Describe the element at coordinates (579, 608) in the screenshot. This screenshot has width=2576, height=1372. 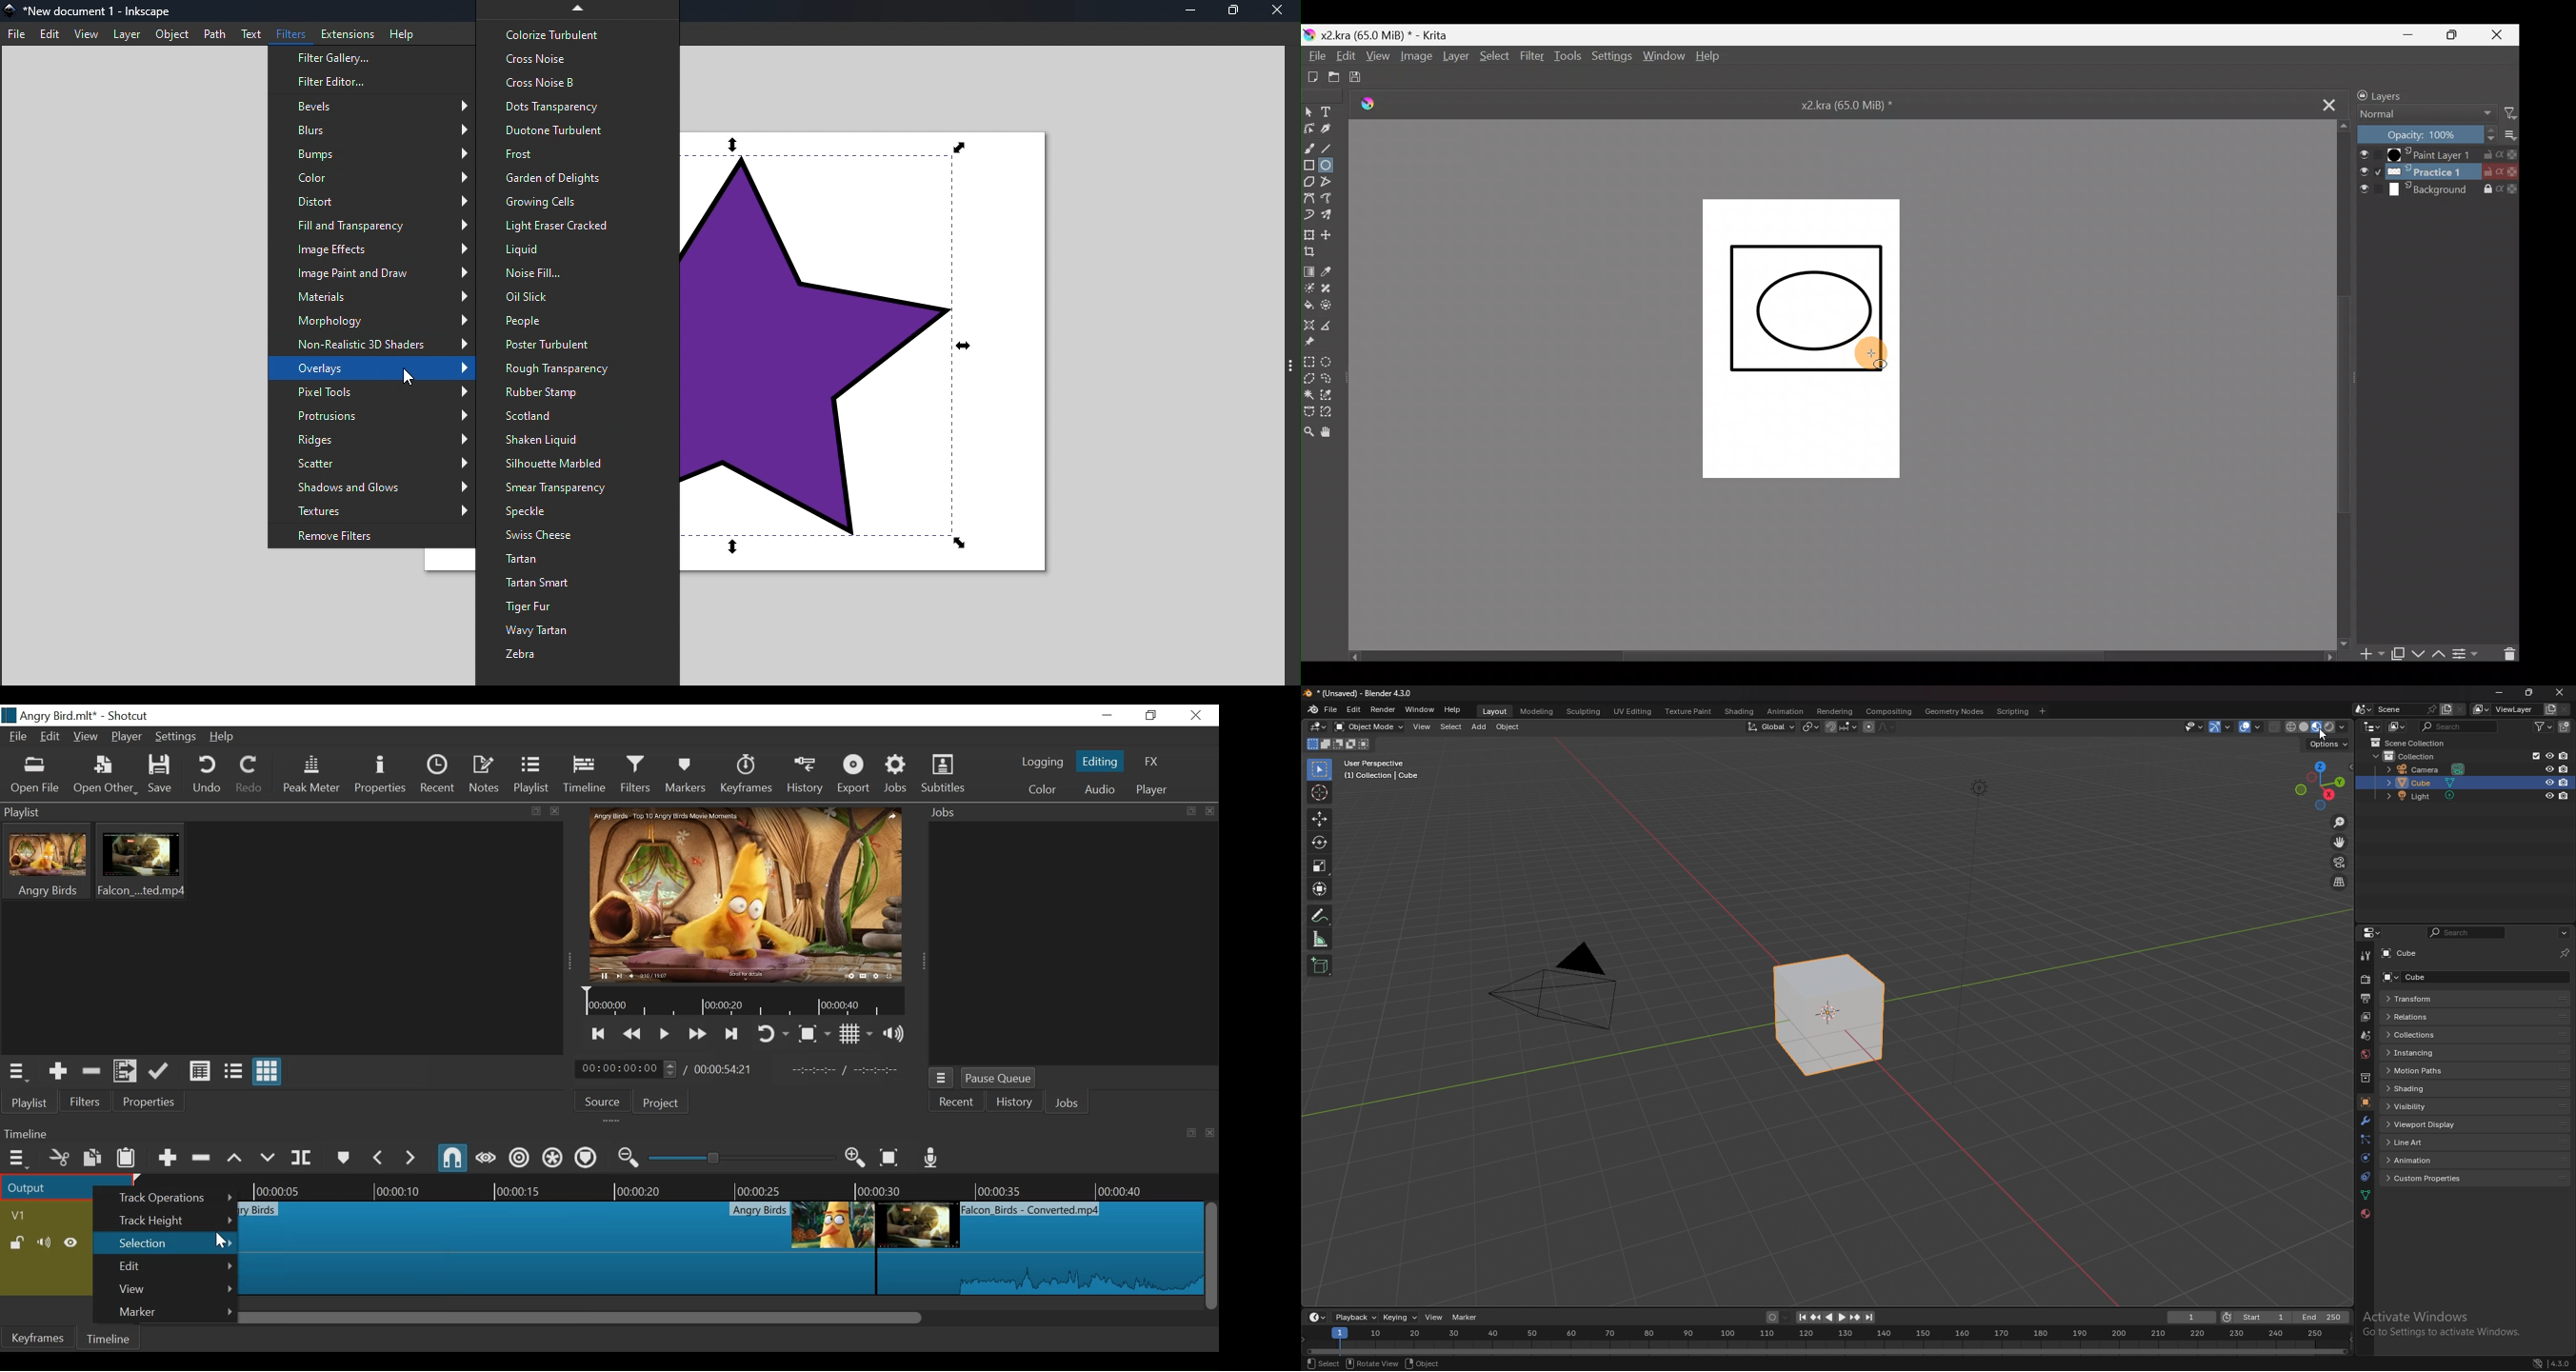
I see `Tiger and fur` at that location.